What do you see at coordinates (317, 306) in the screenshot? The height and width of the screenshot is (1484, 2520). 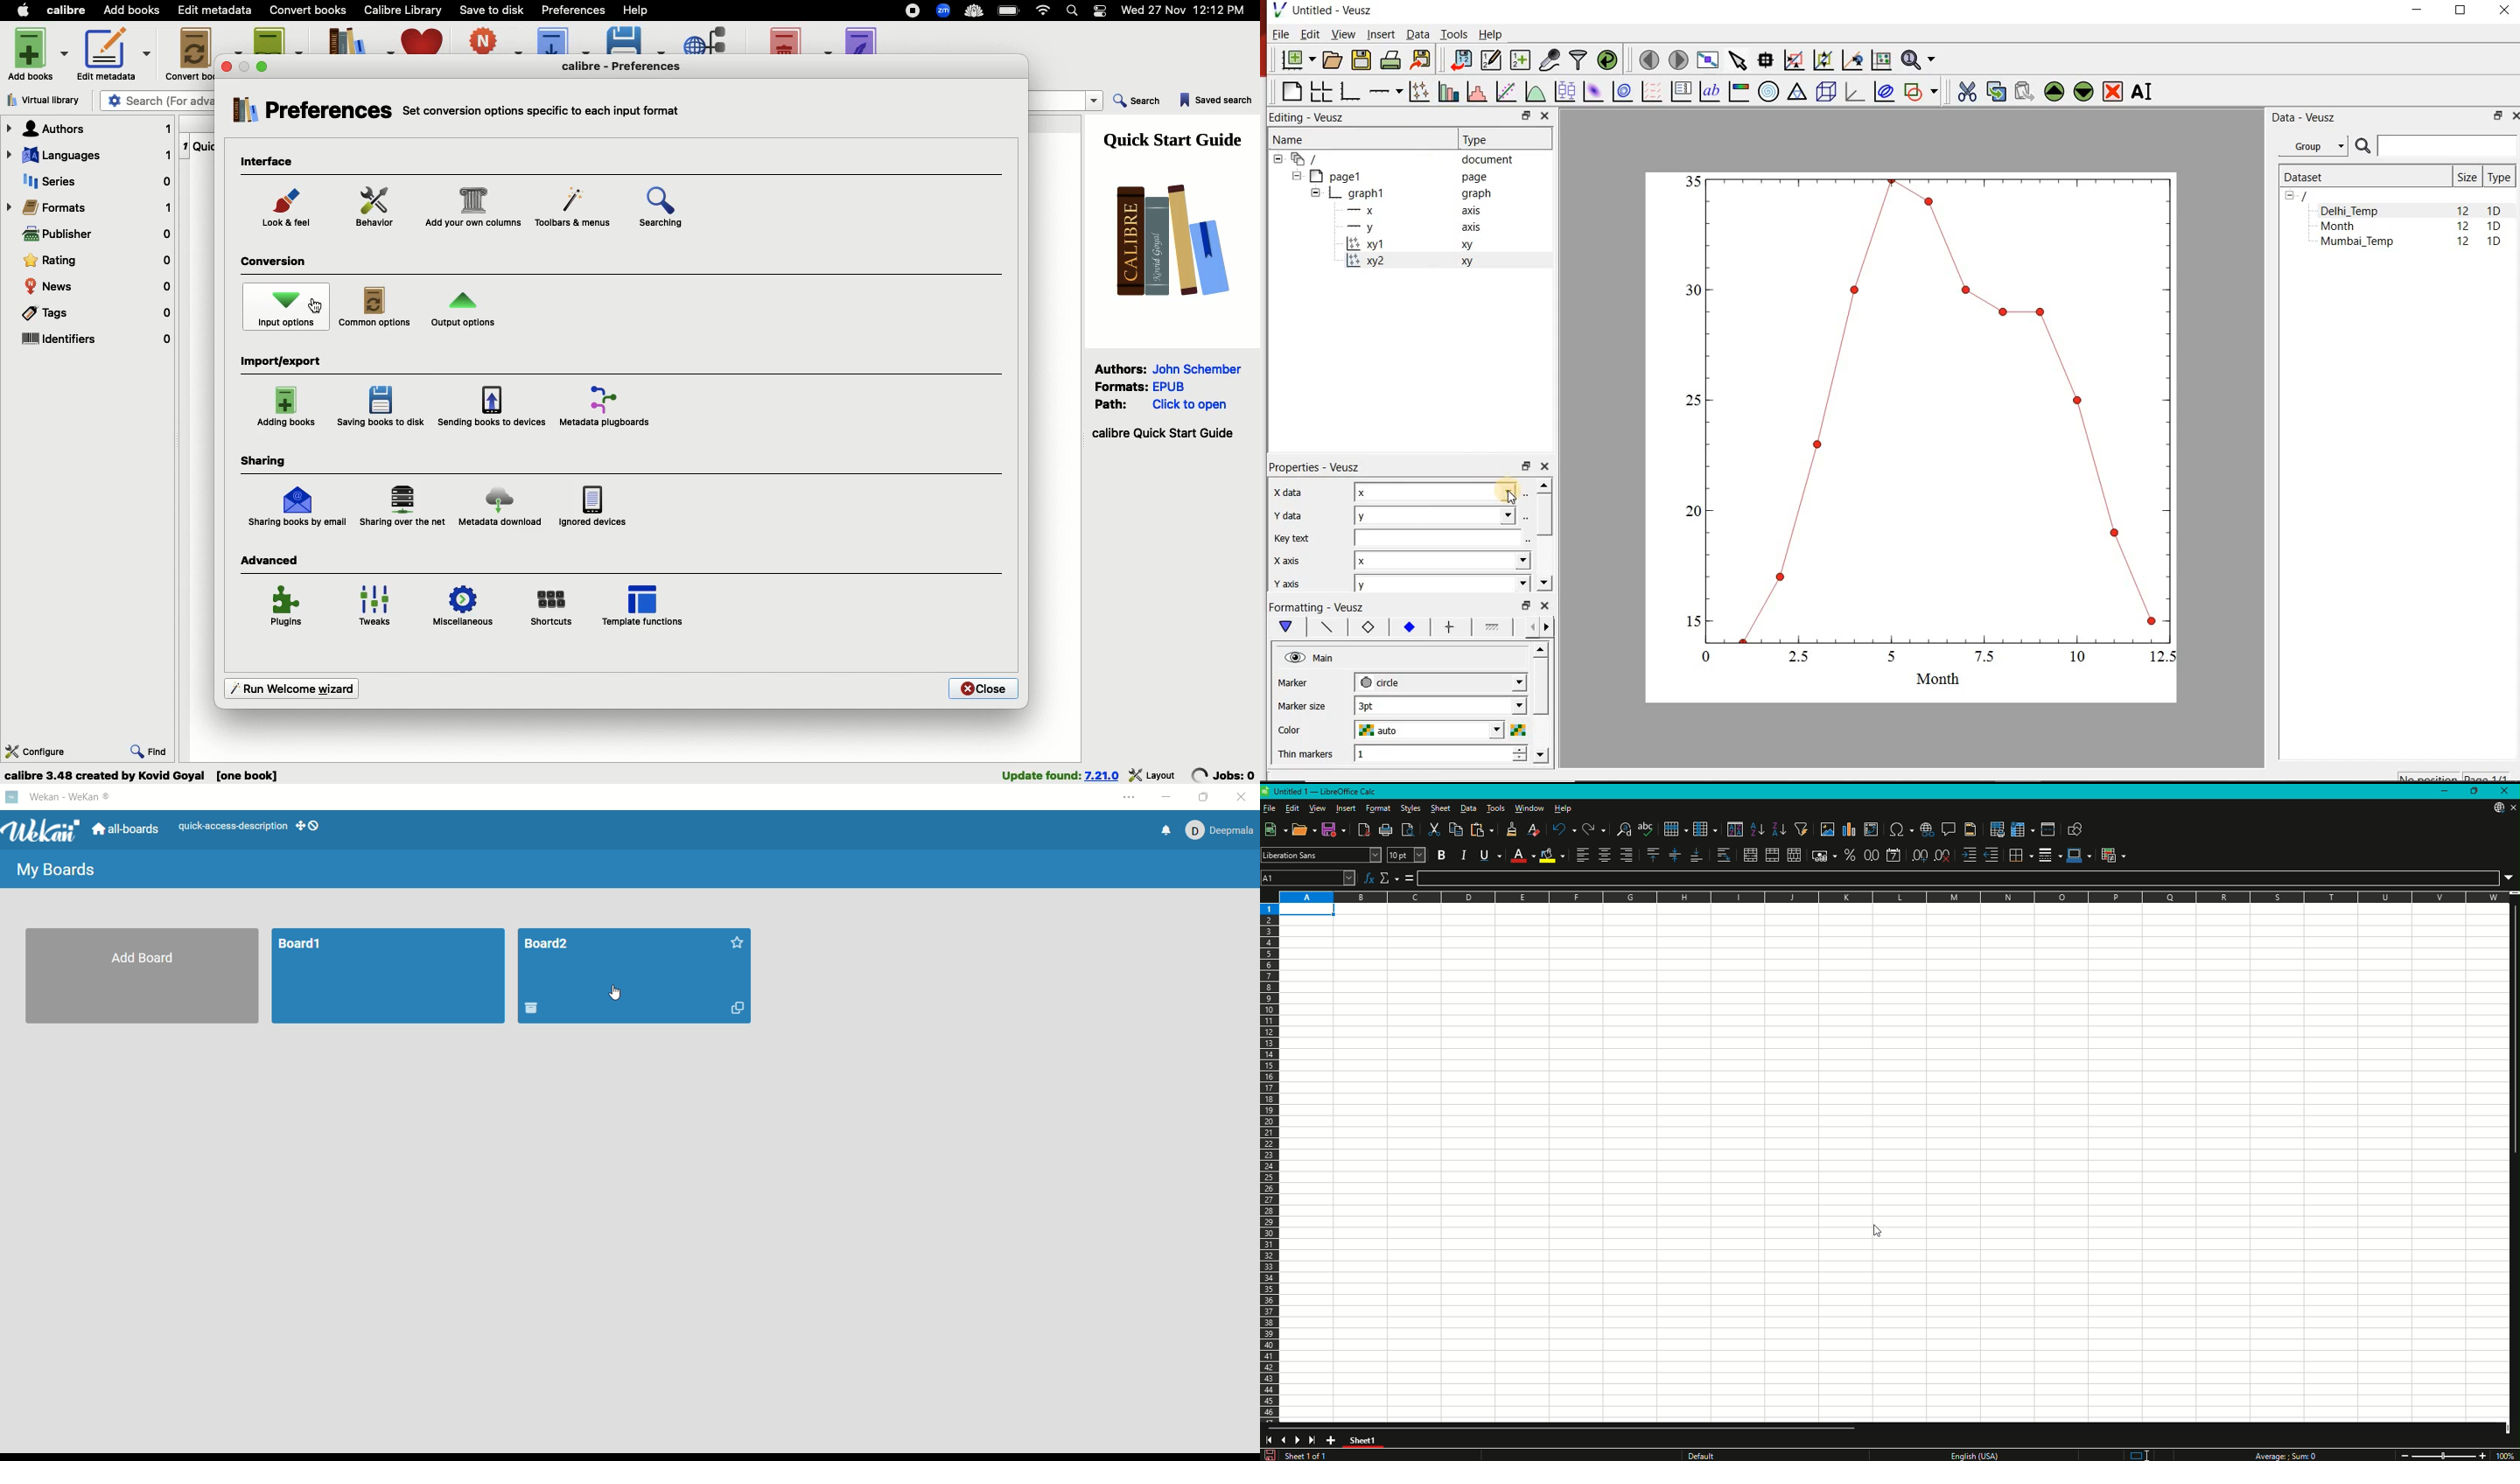 I see `cursor` at bounding box center [317, 306].